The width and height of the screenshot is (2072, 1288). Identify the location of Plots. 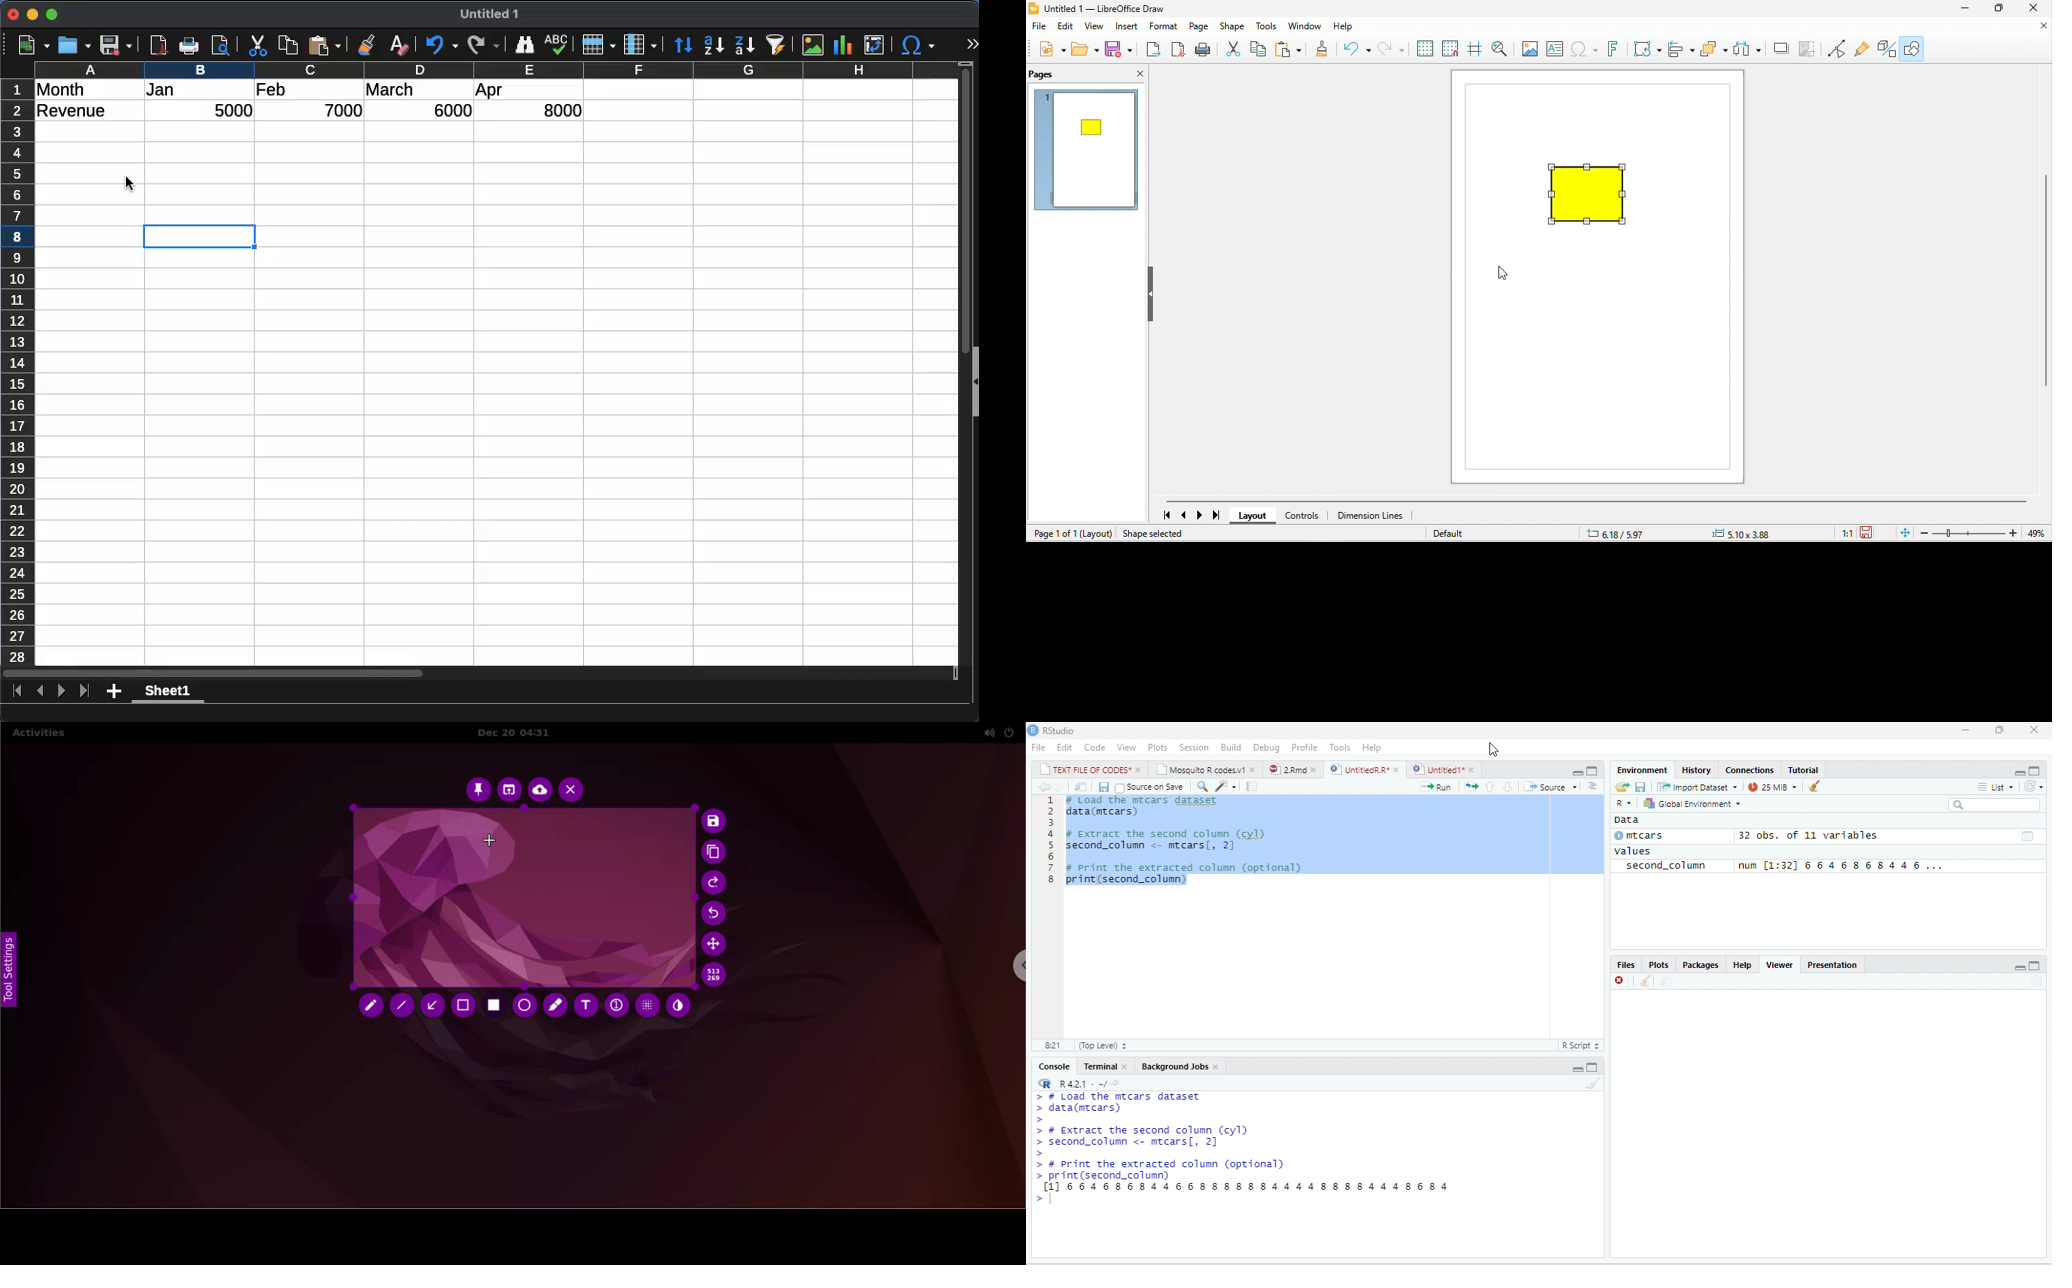
(1158, 746).